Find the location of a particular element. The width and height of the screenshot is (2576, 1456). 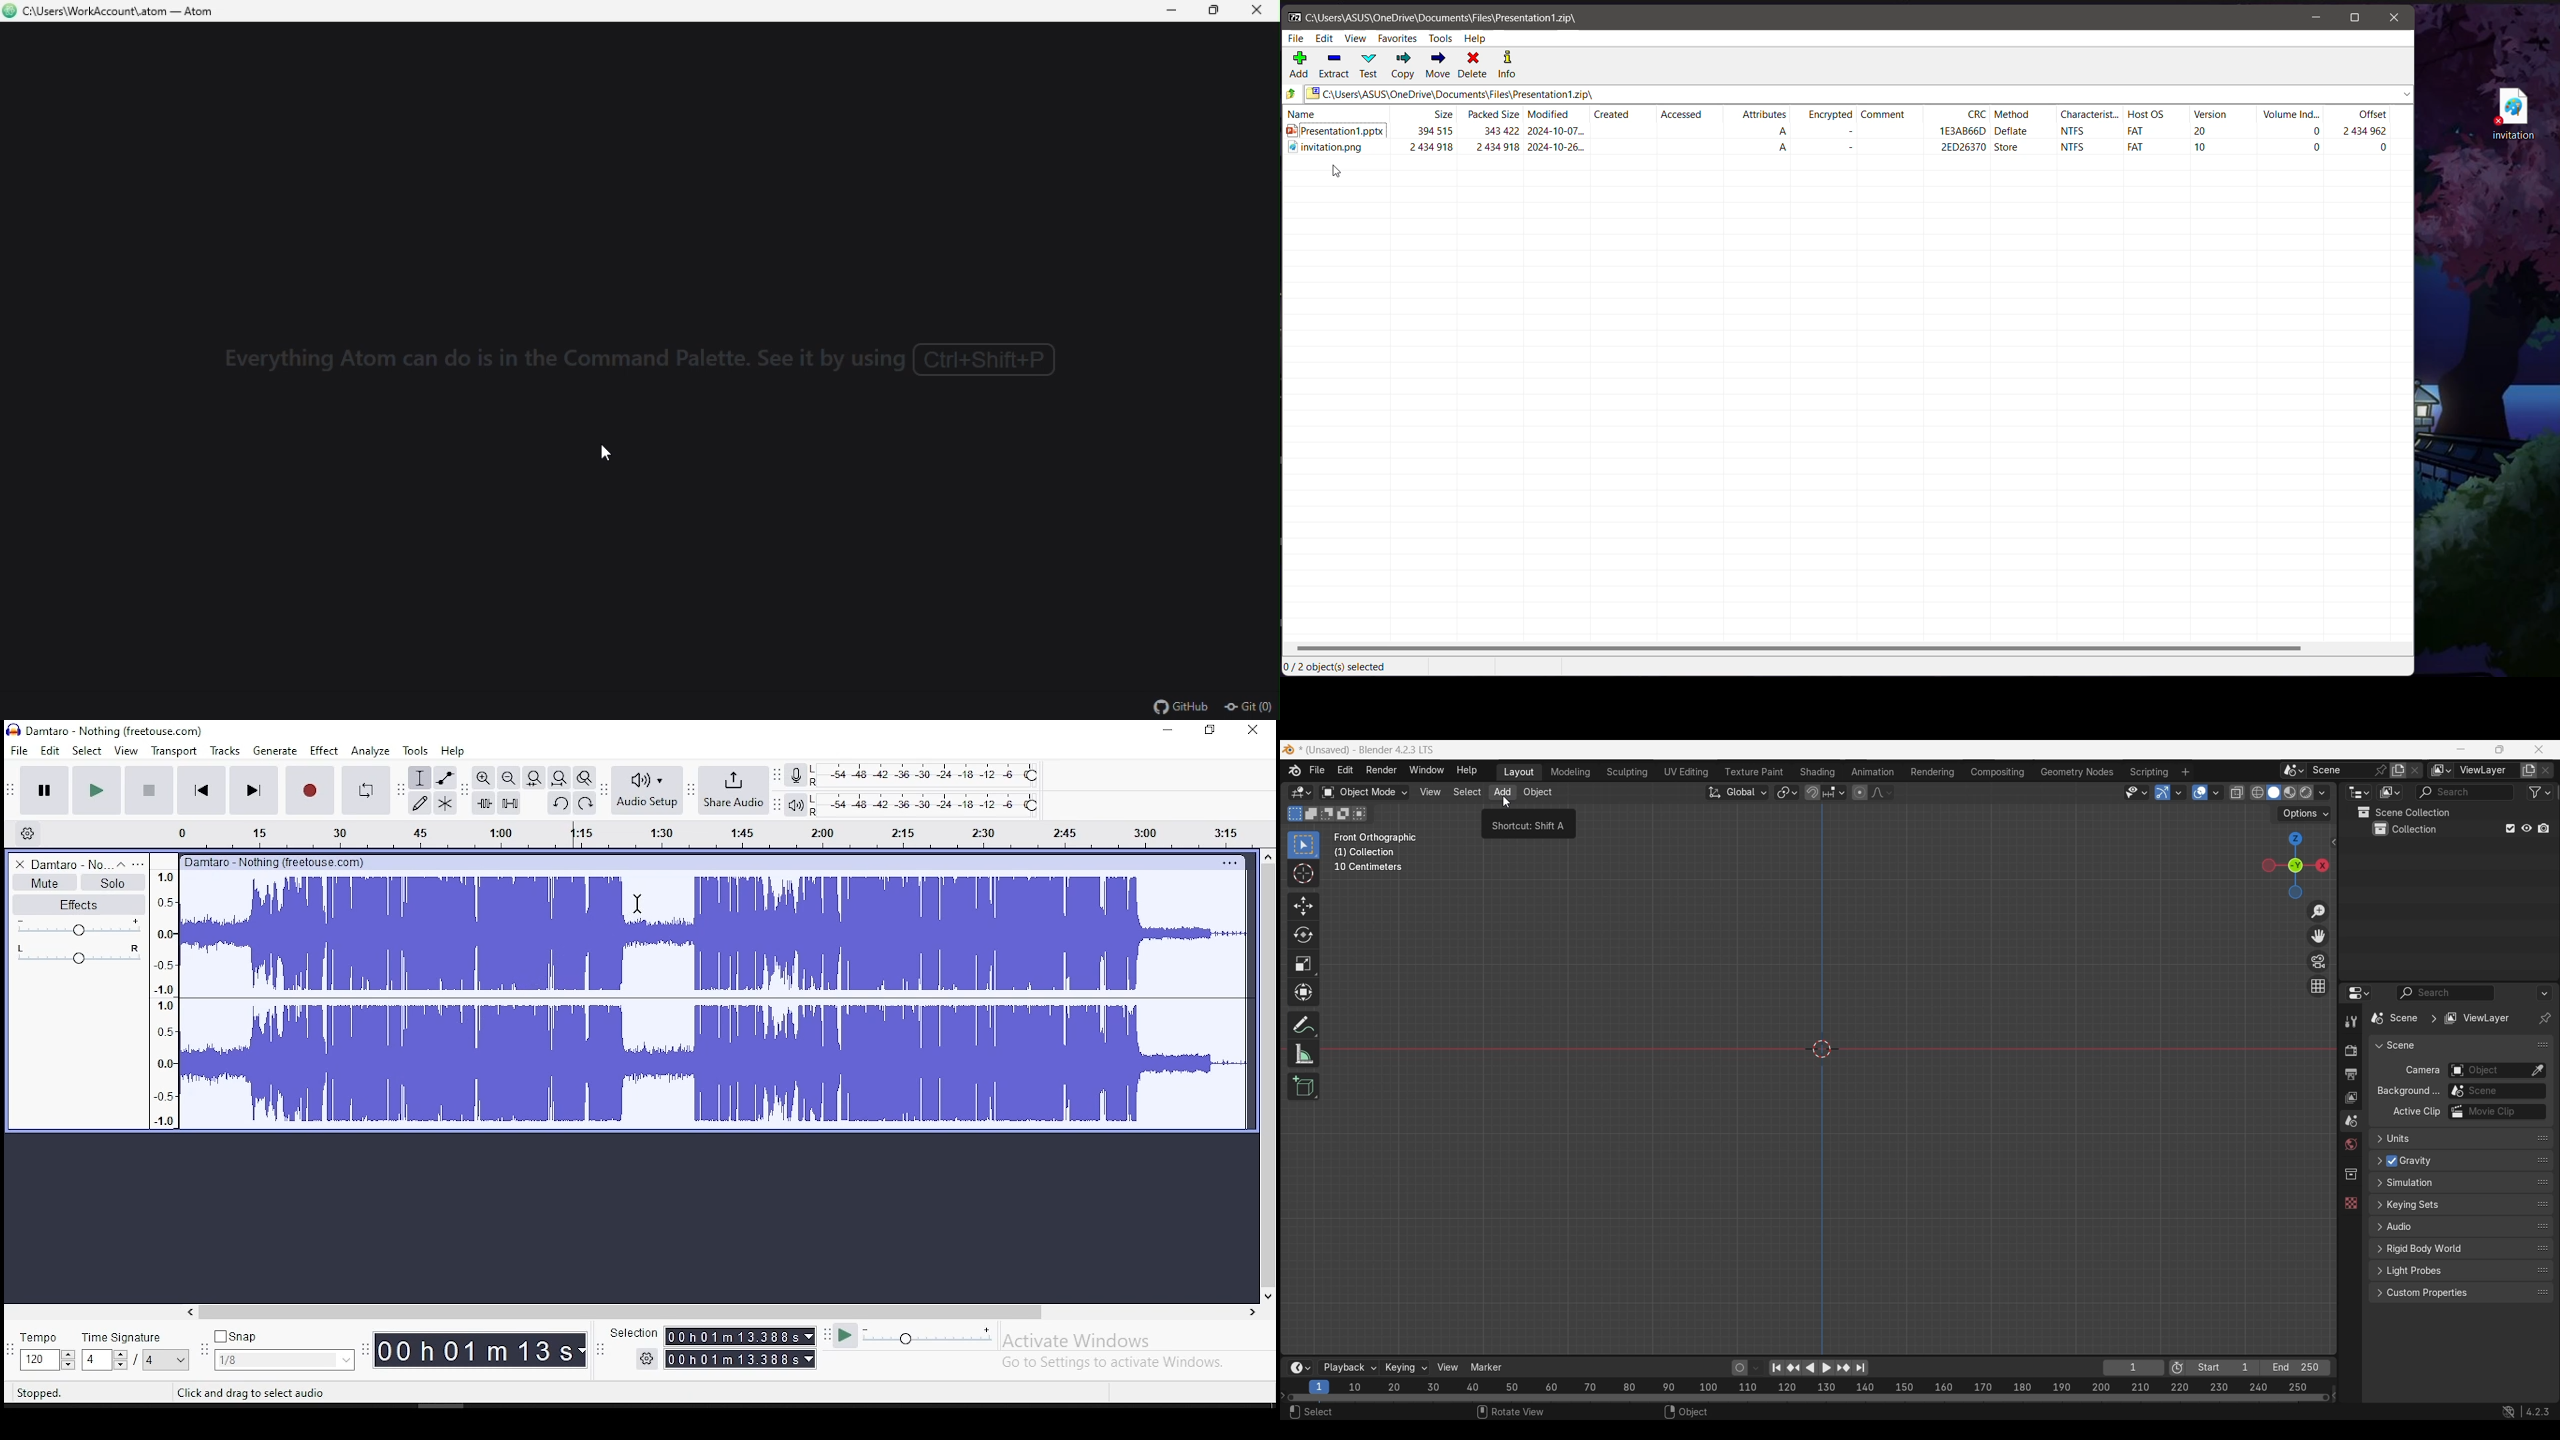

Current Folder Path is located at coordinates (1861, 94).